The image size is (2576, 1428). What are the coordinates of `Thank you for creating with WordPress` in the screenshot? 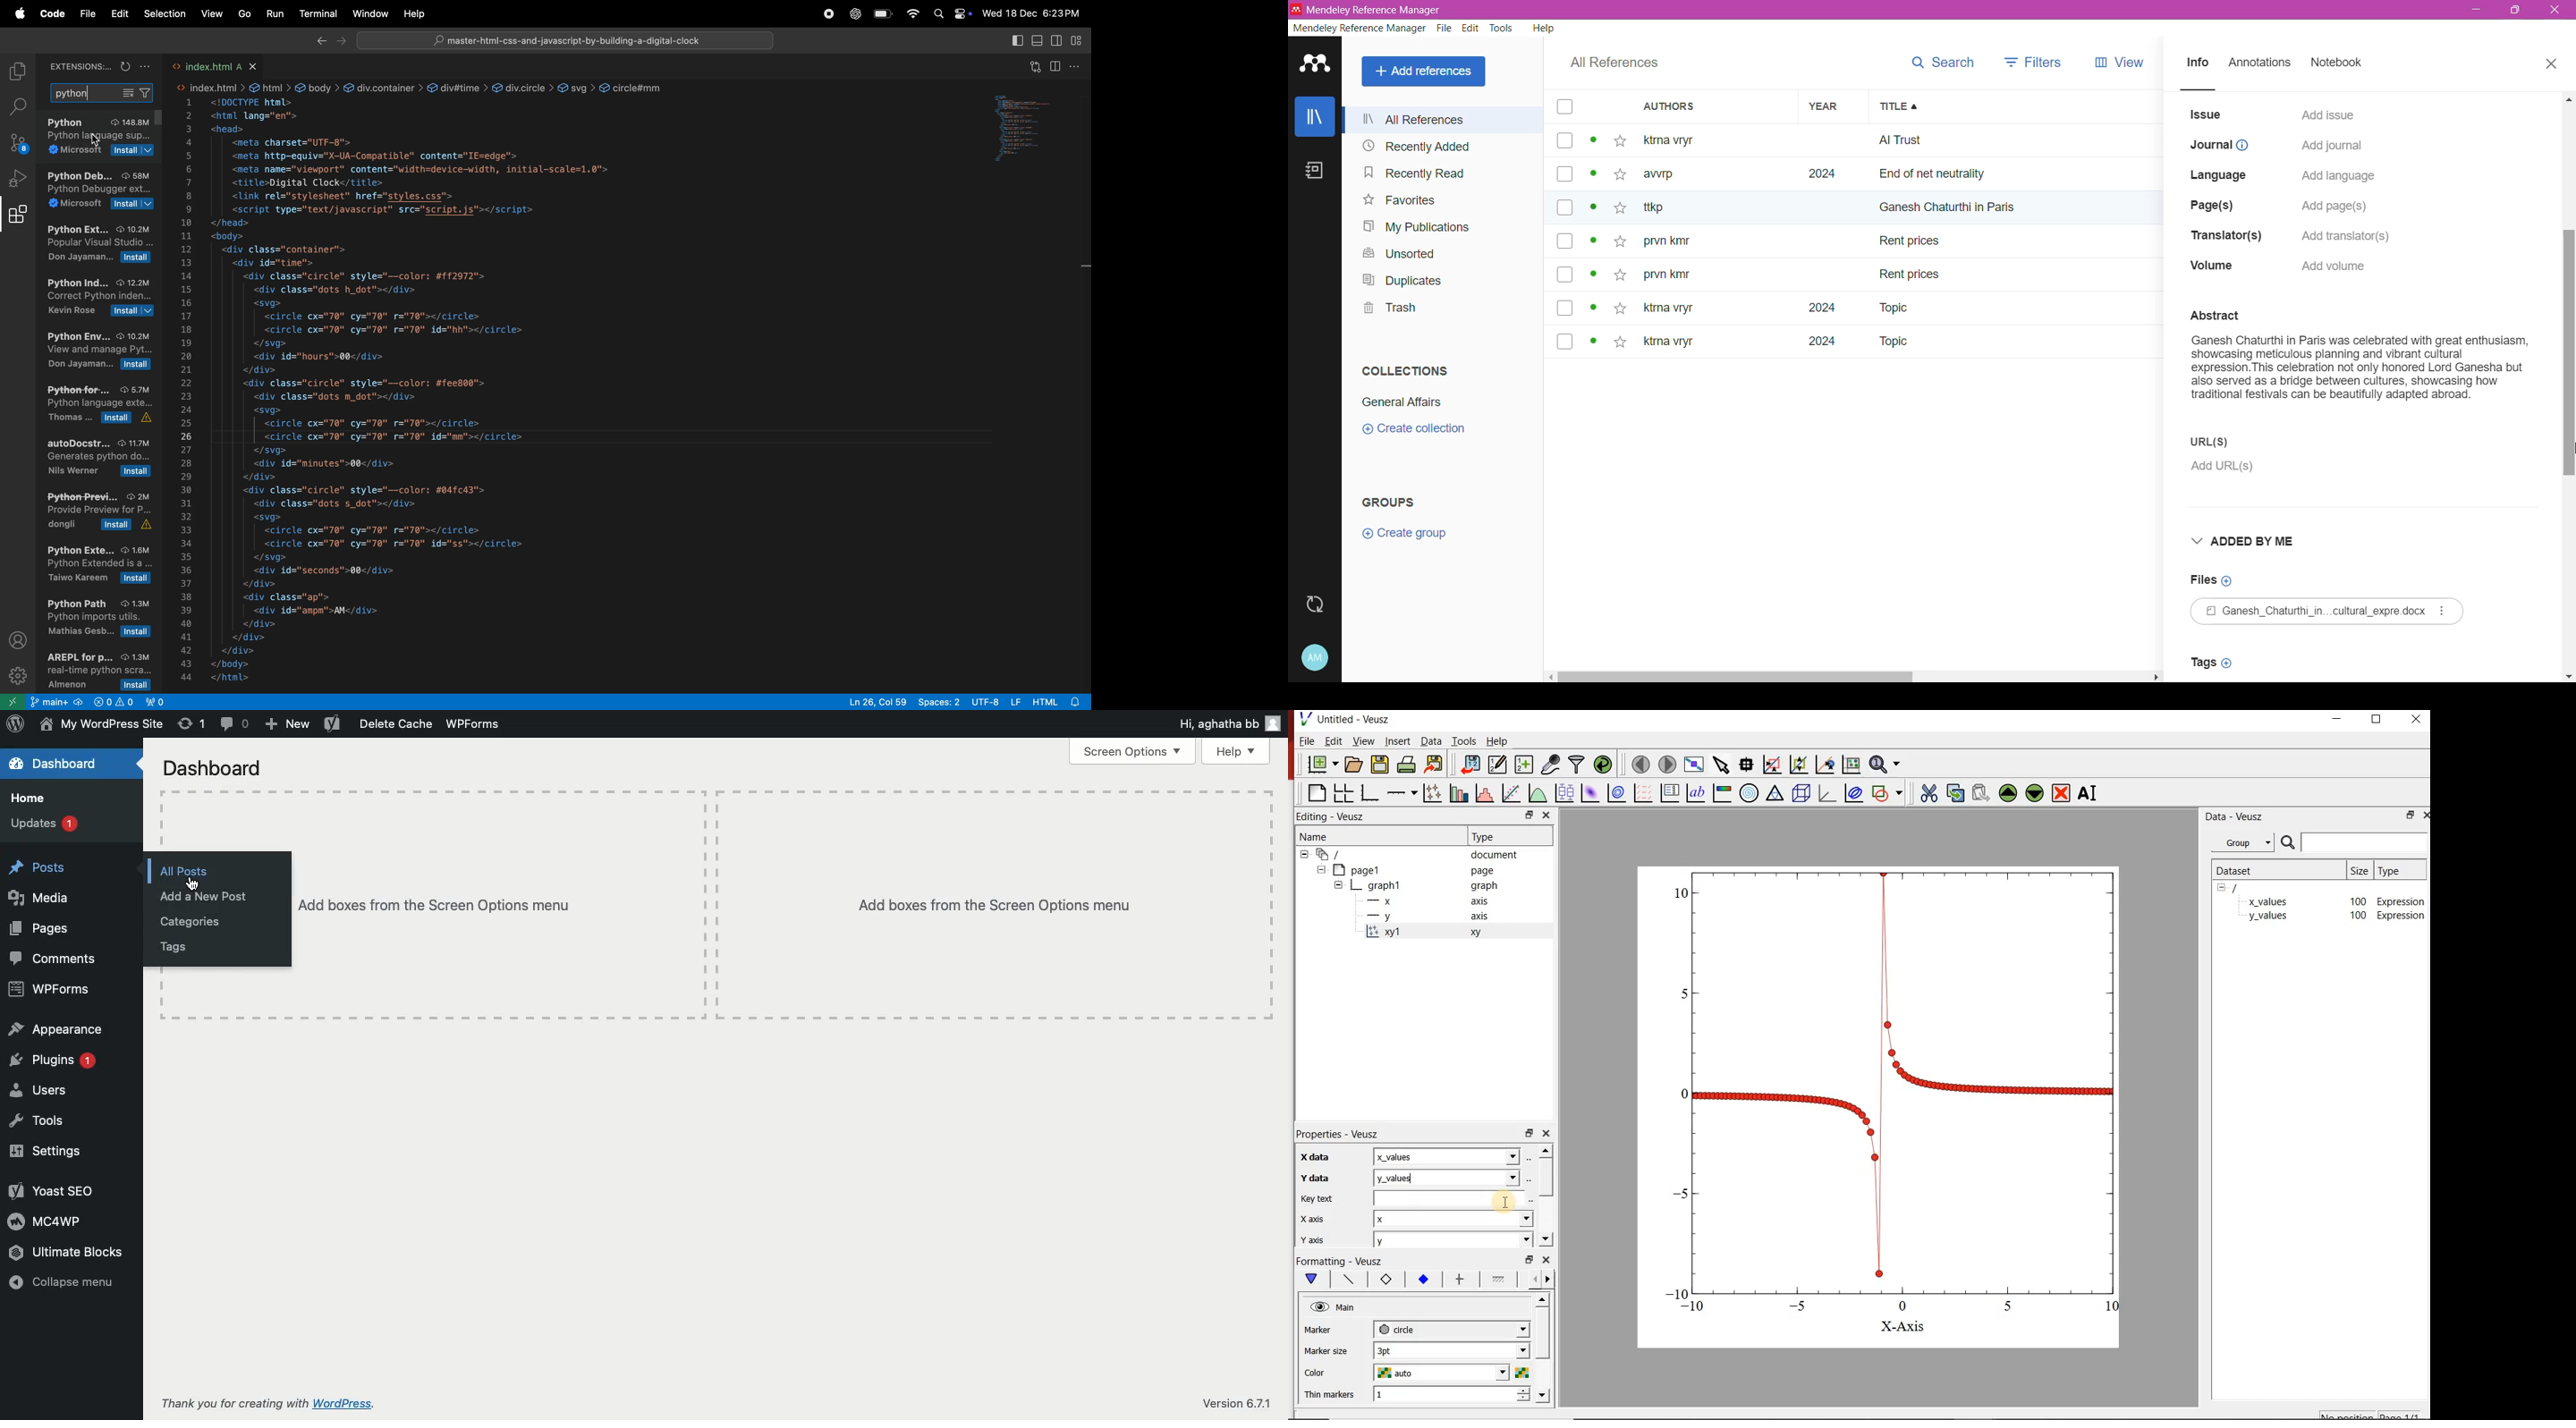 It's located at (280, 1404).